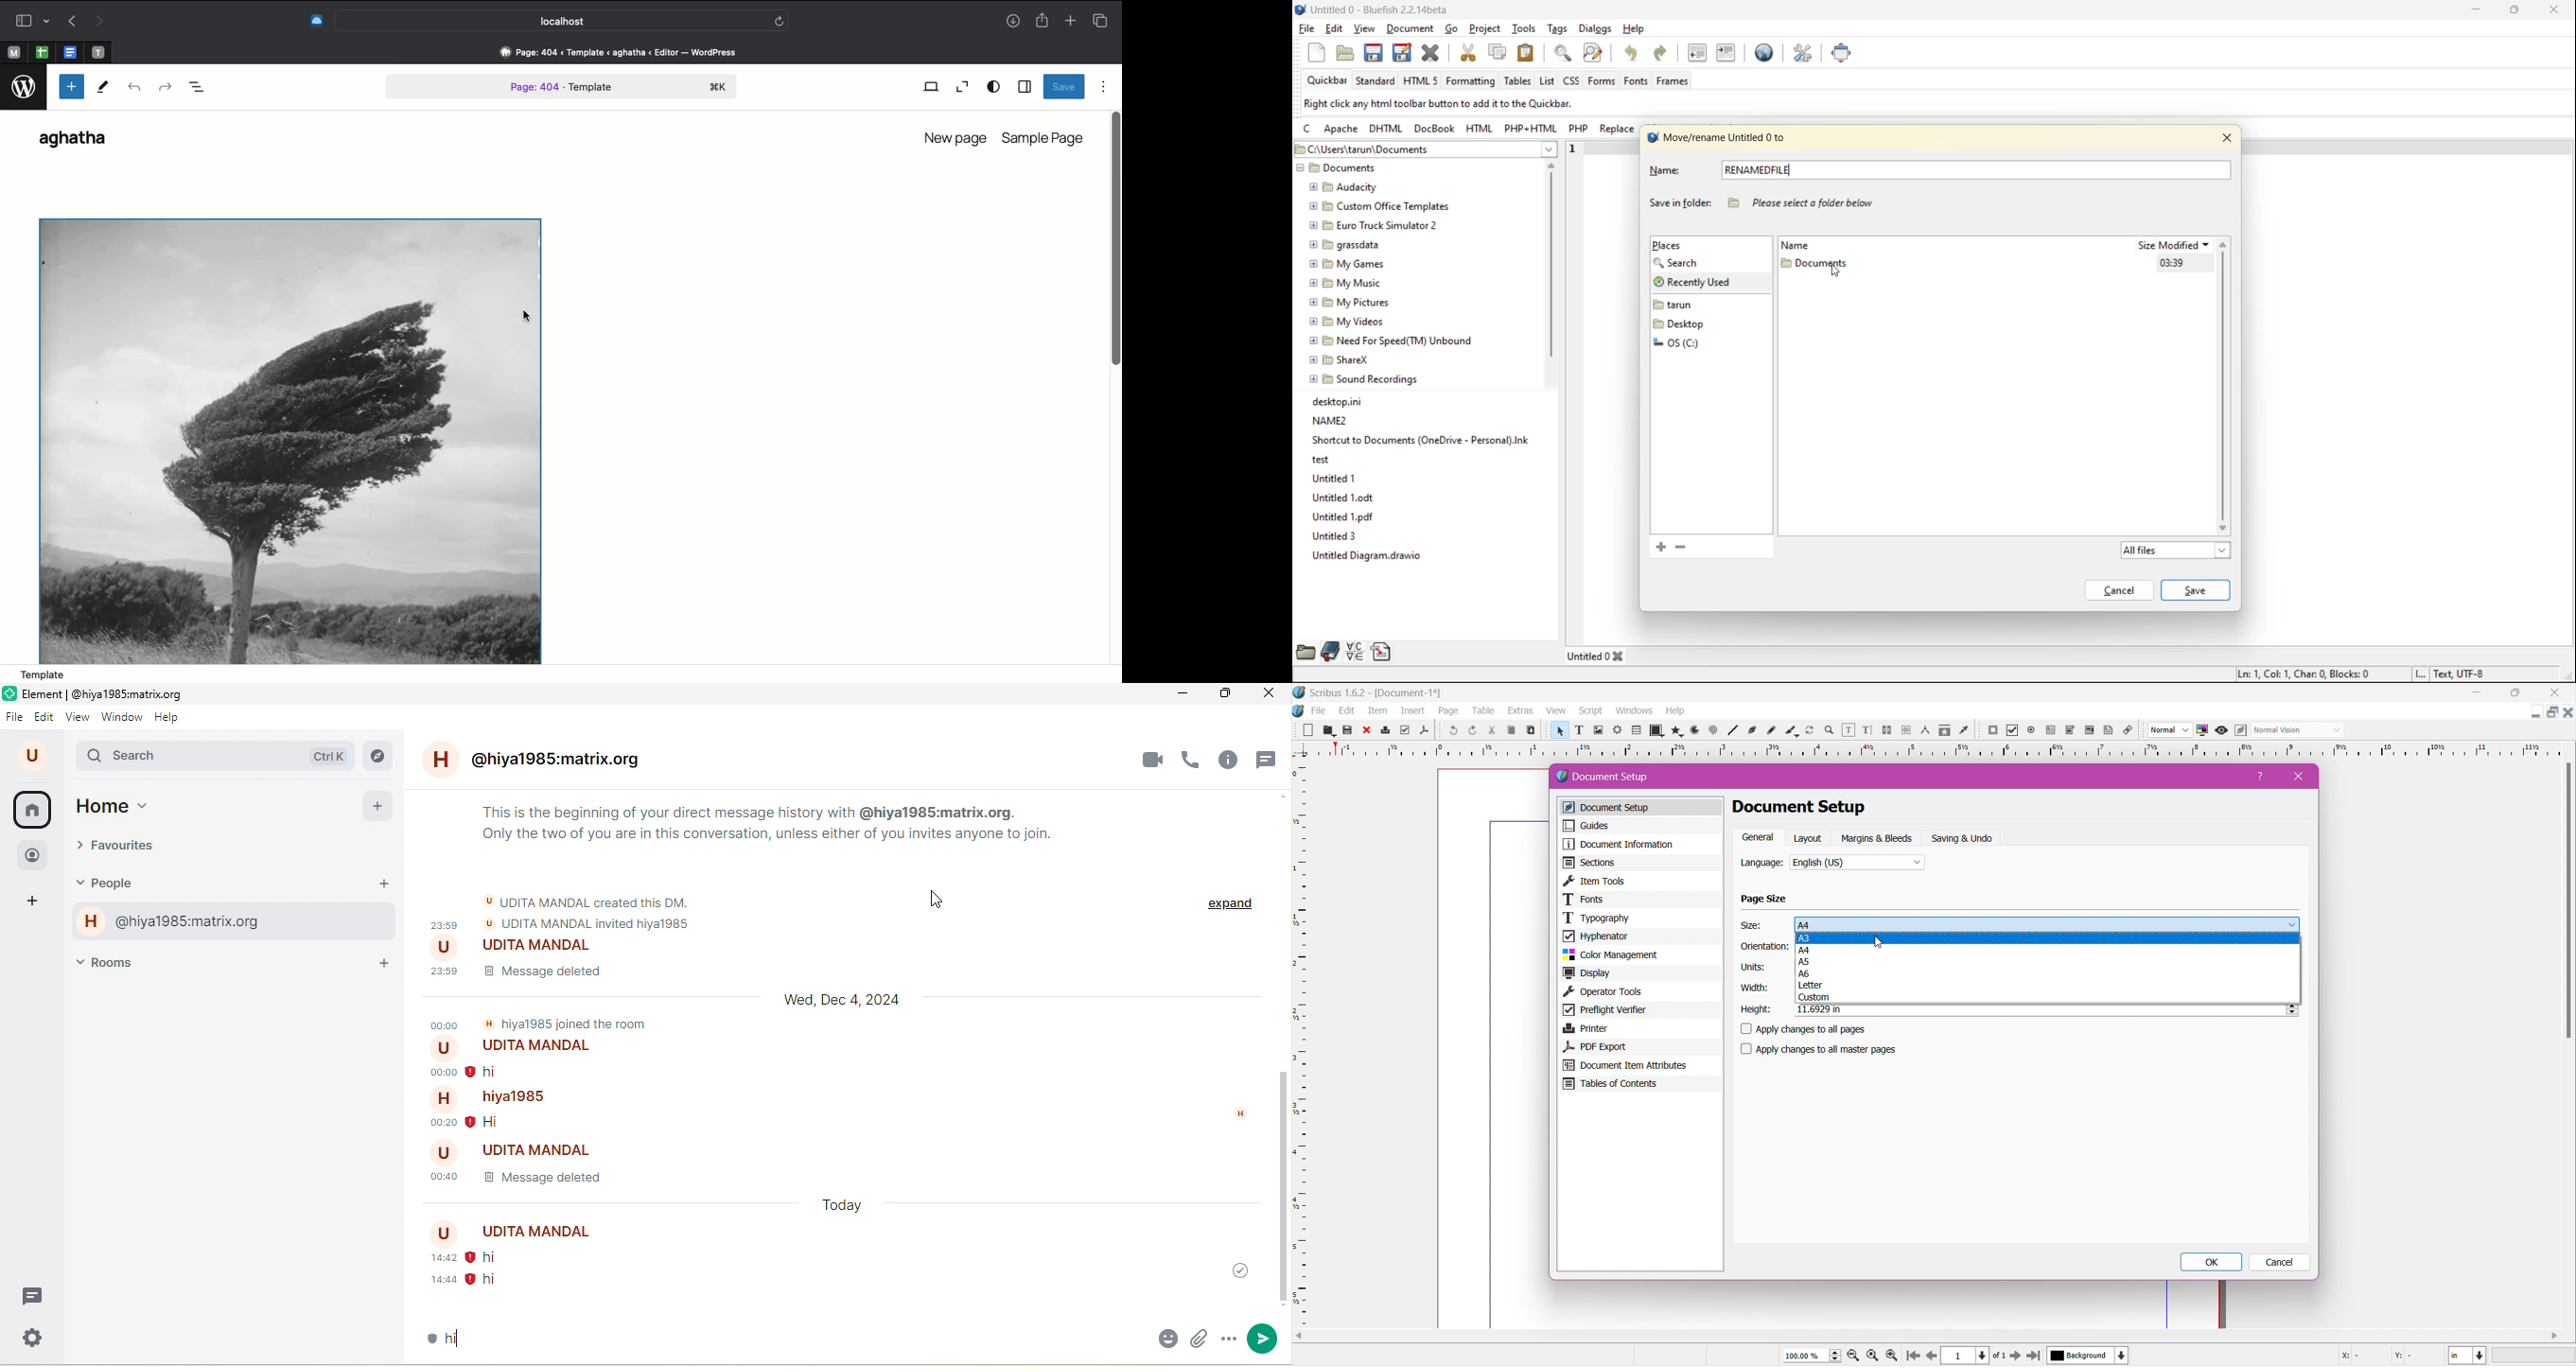  I want to click on Page 404, so click(562, 88).